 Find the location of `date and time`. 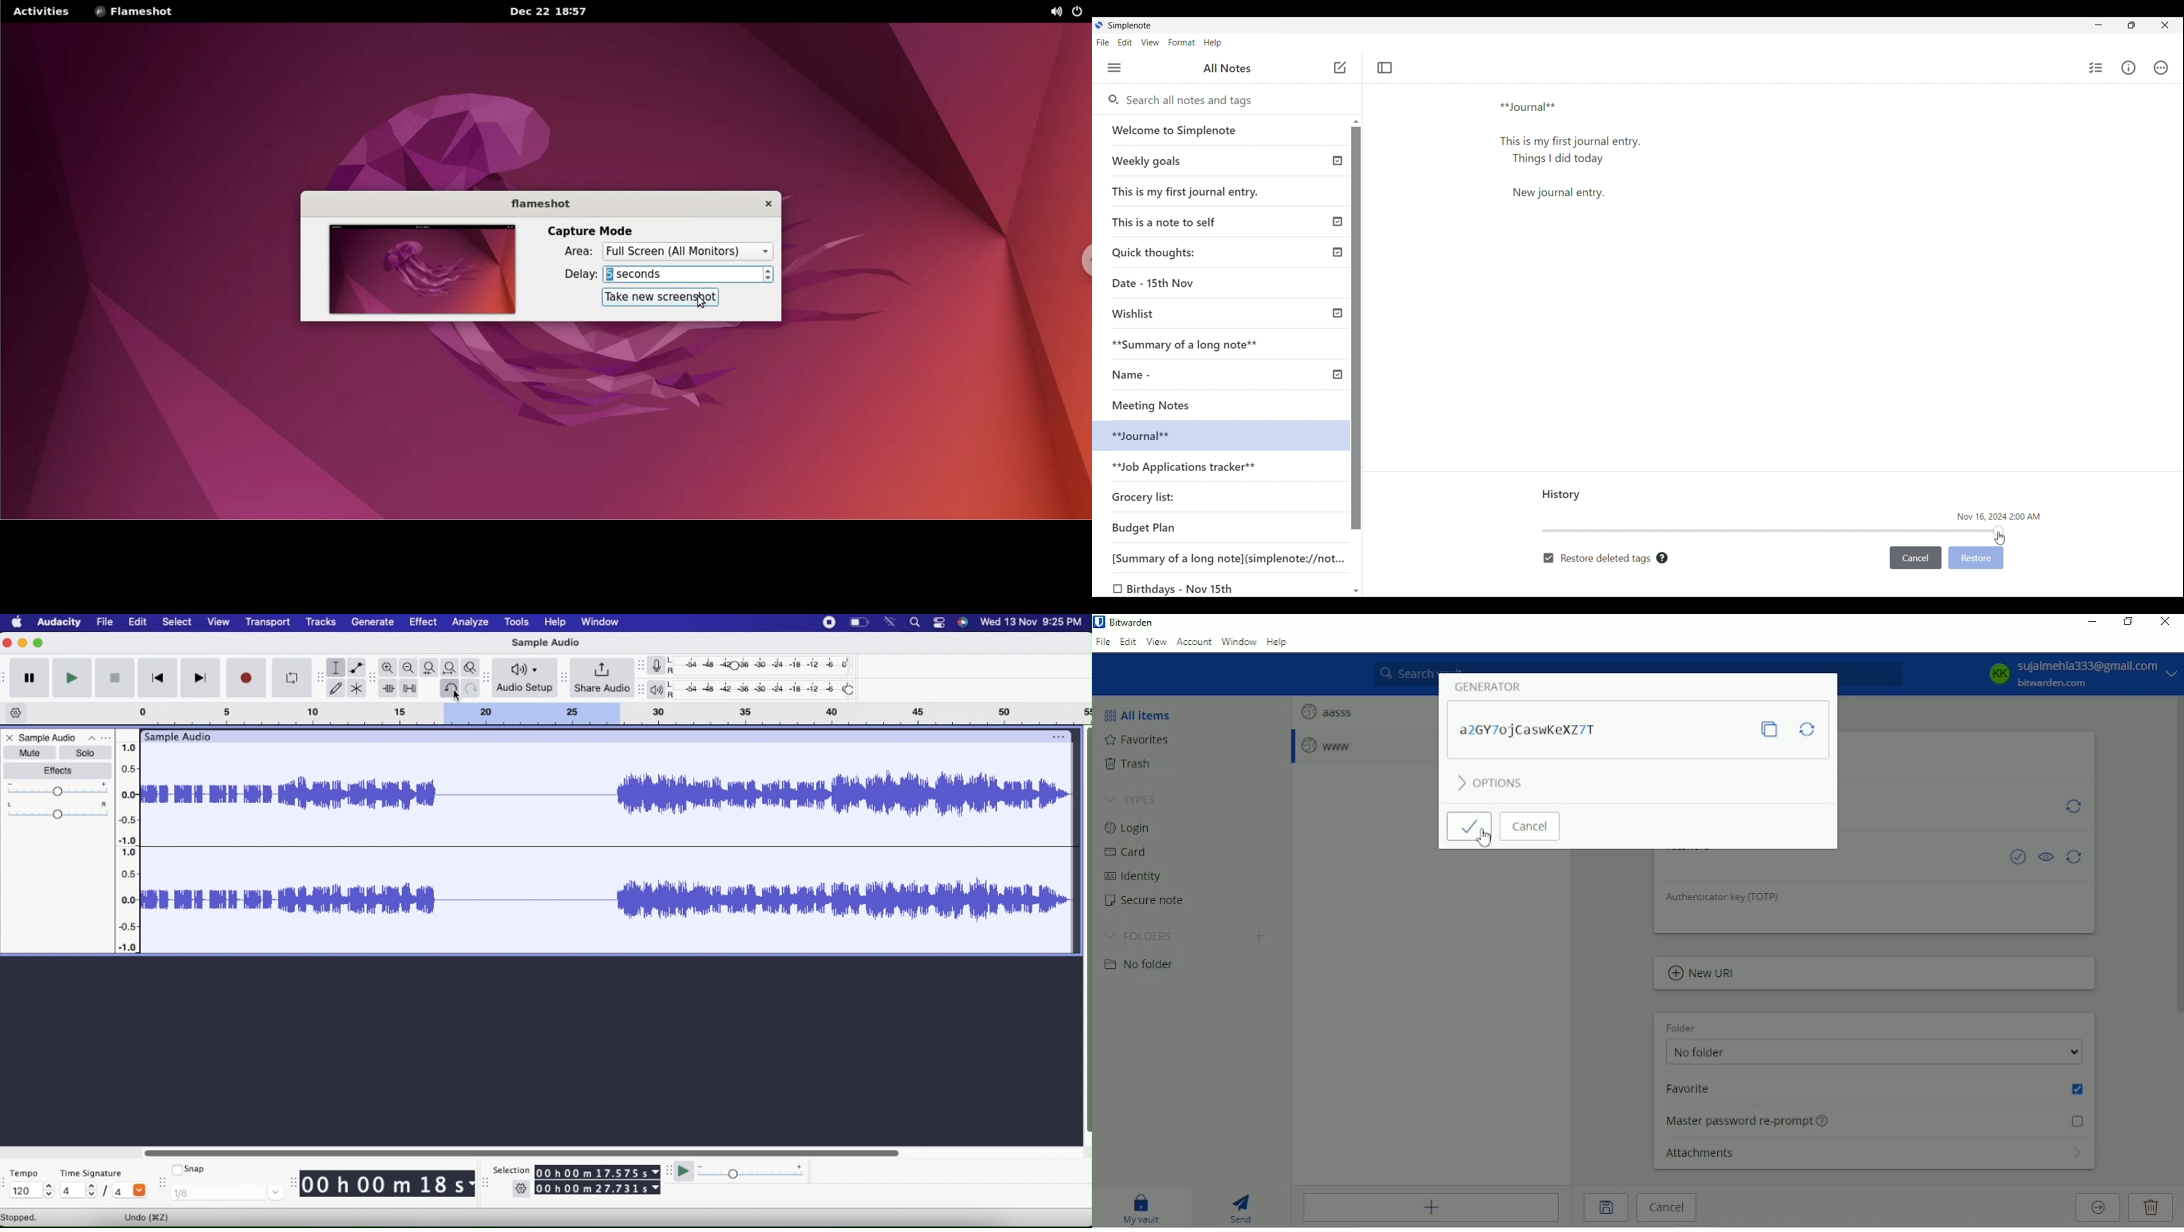

date and time is located at coordinates (1031, 622).